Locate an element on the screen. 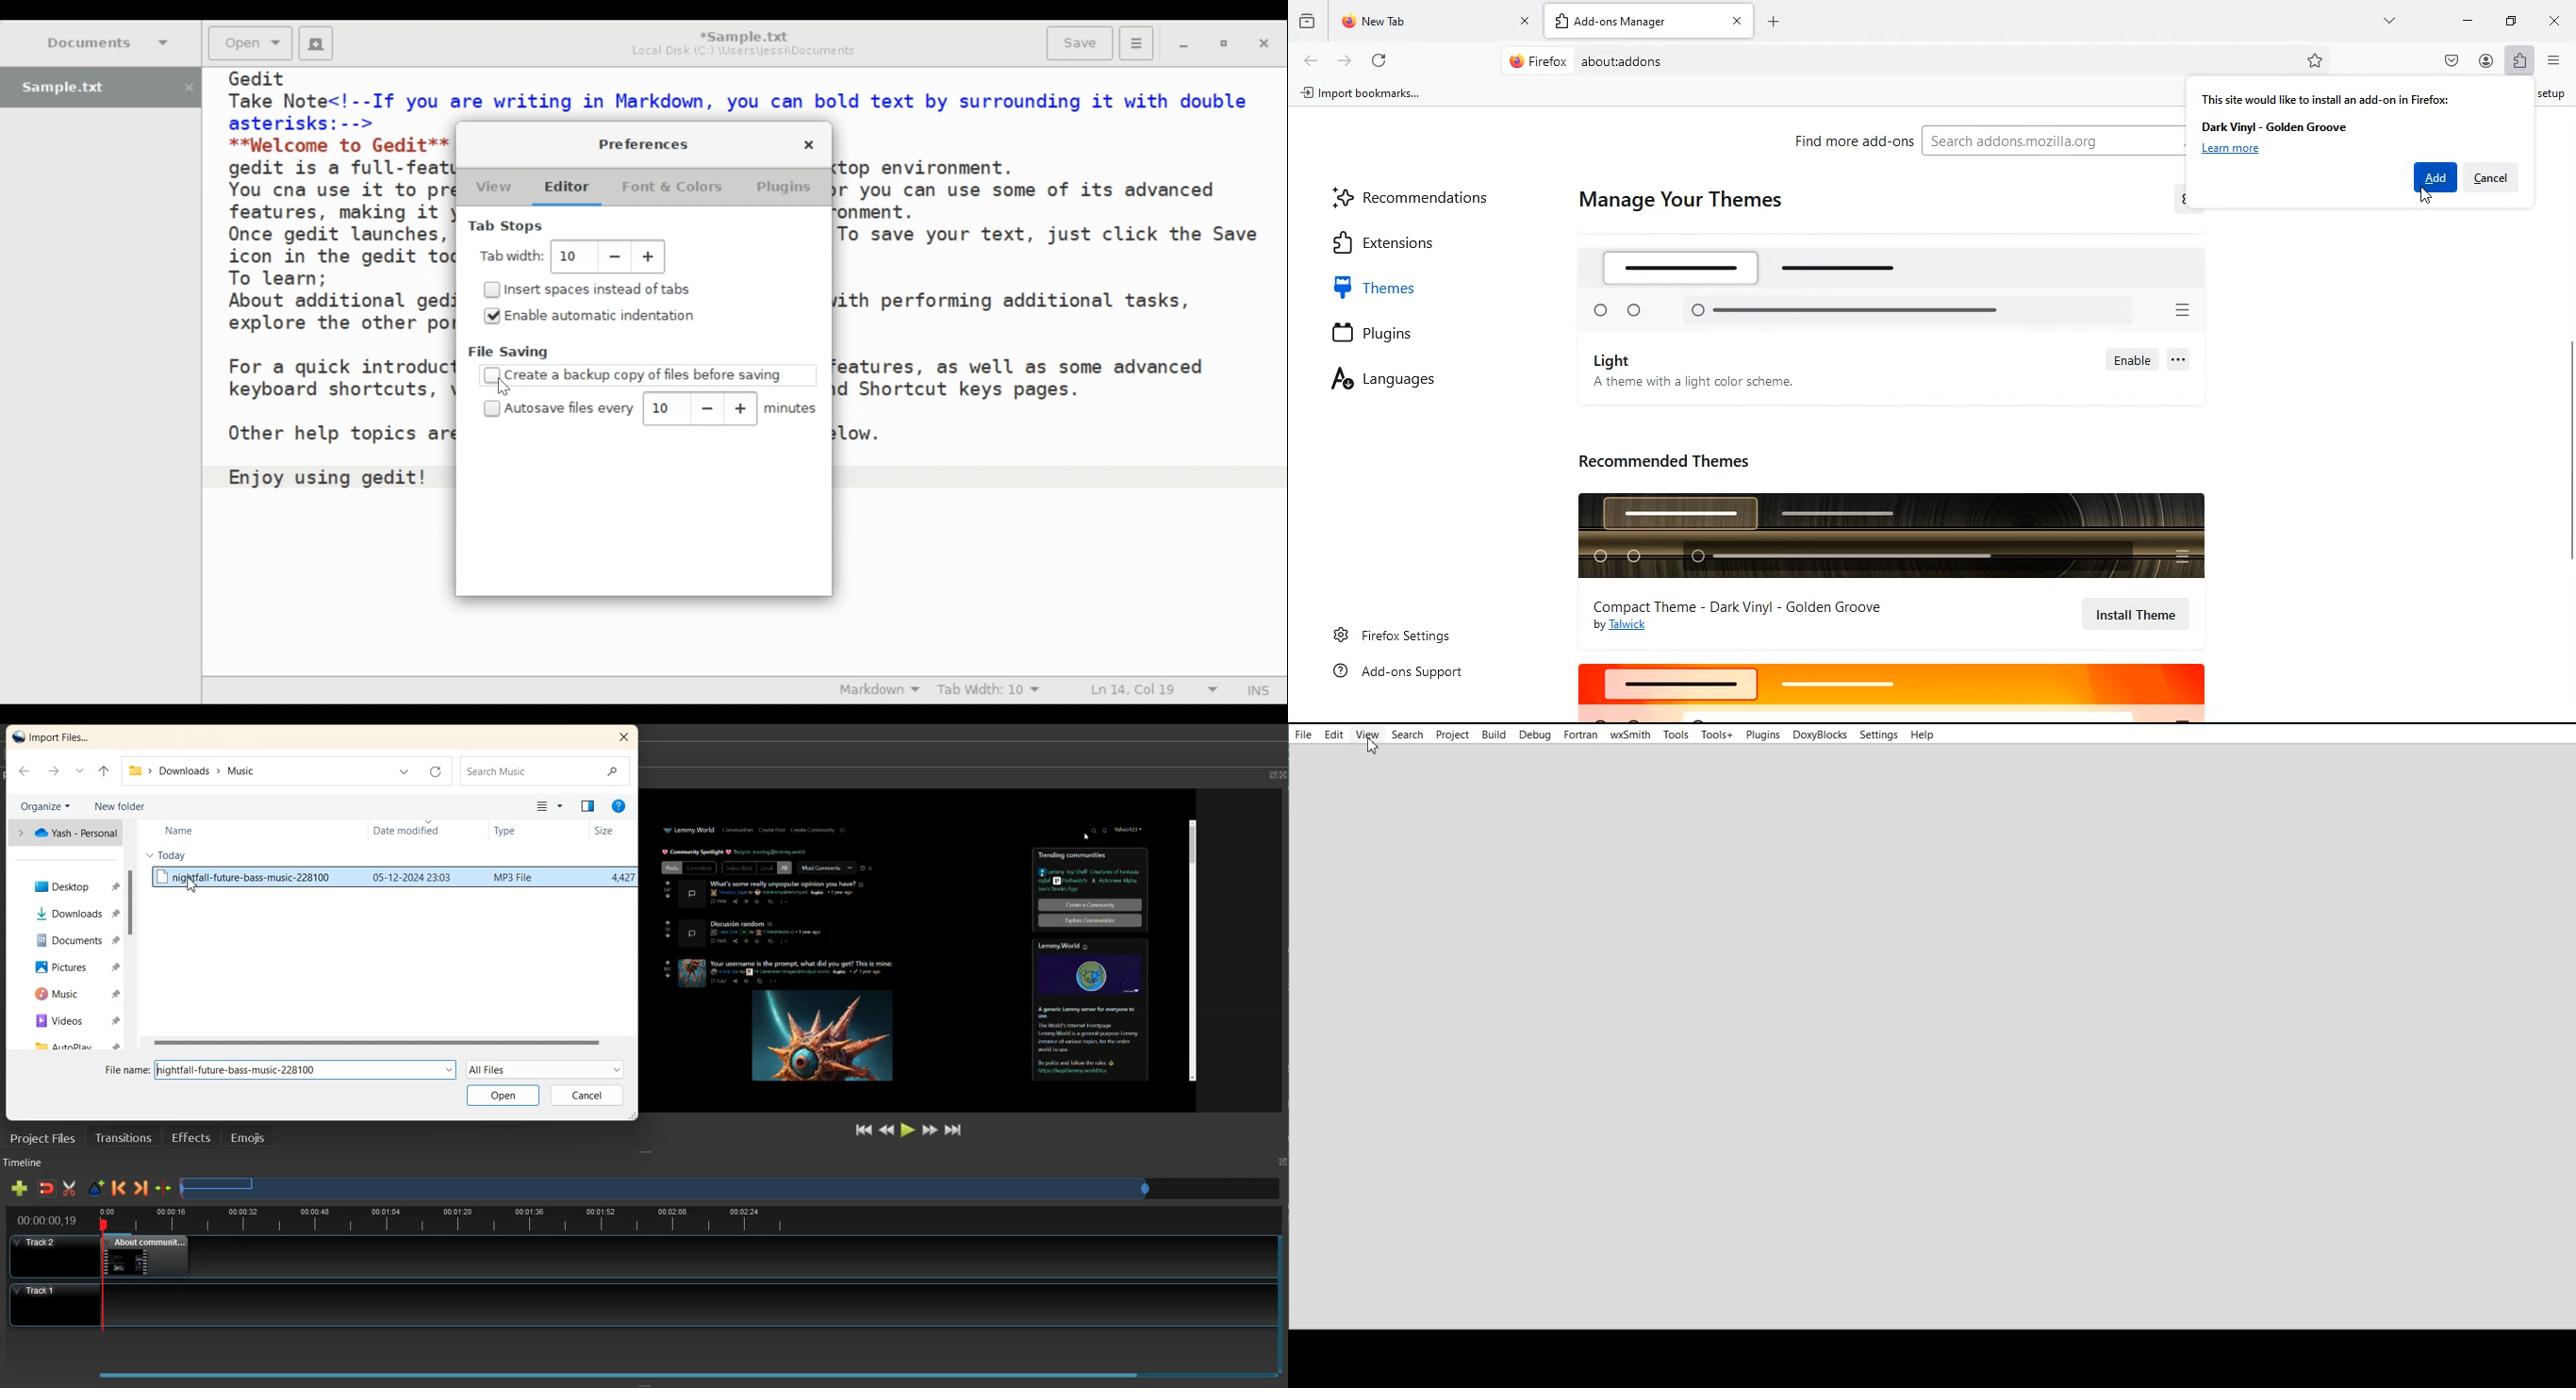 This screenshot has height=1400, width=2576. Maximize is located at coordinates (1280, 1162).